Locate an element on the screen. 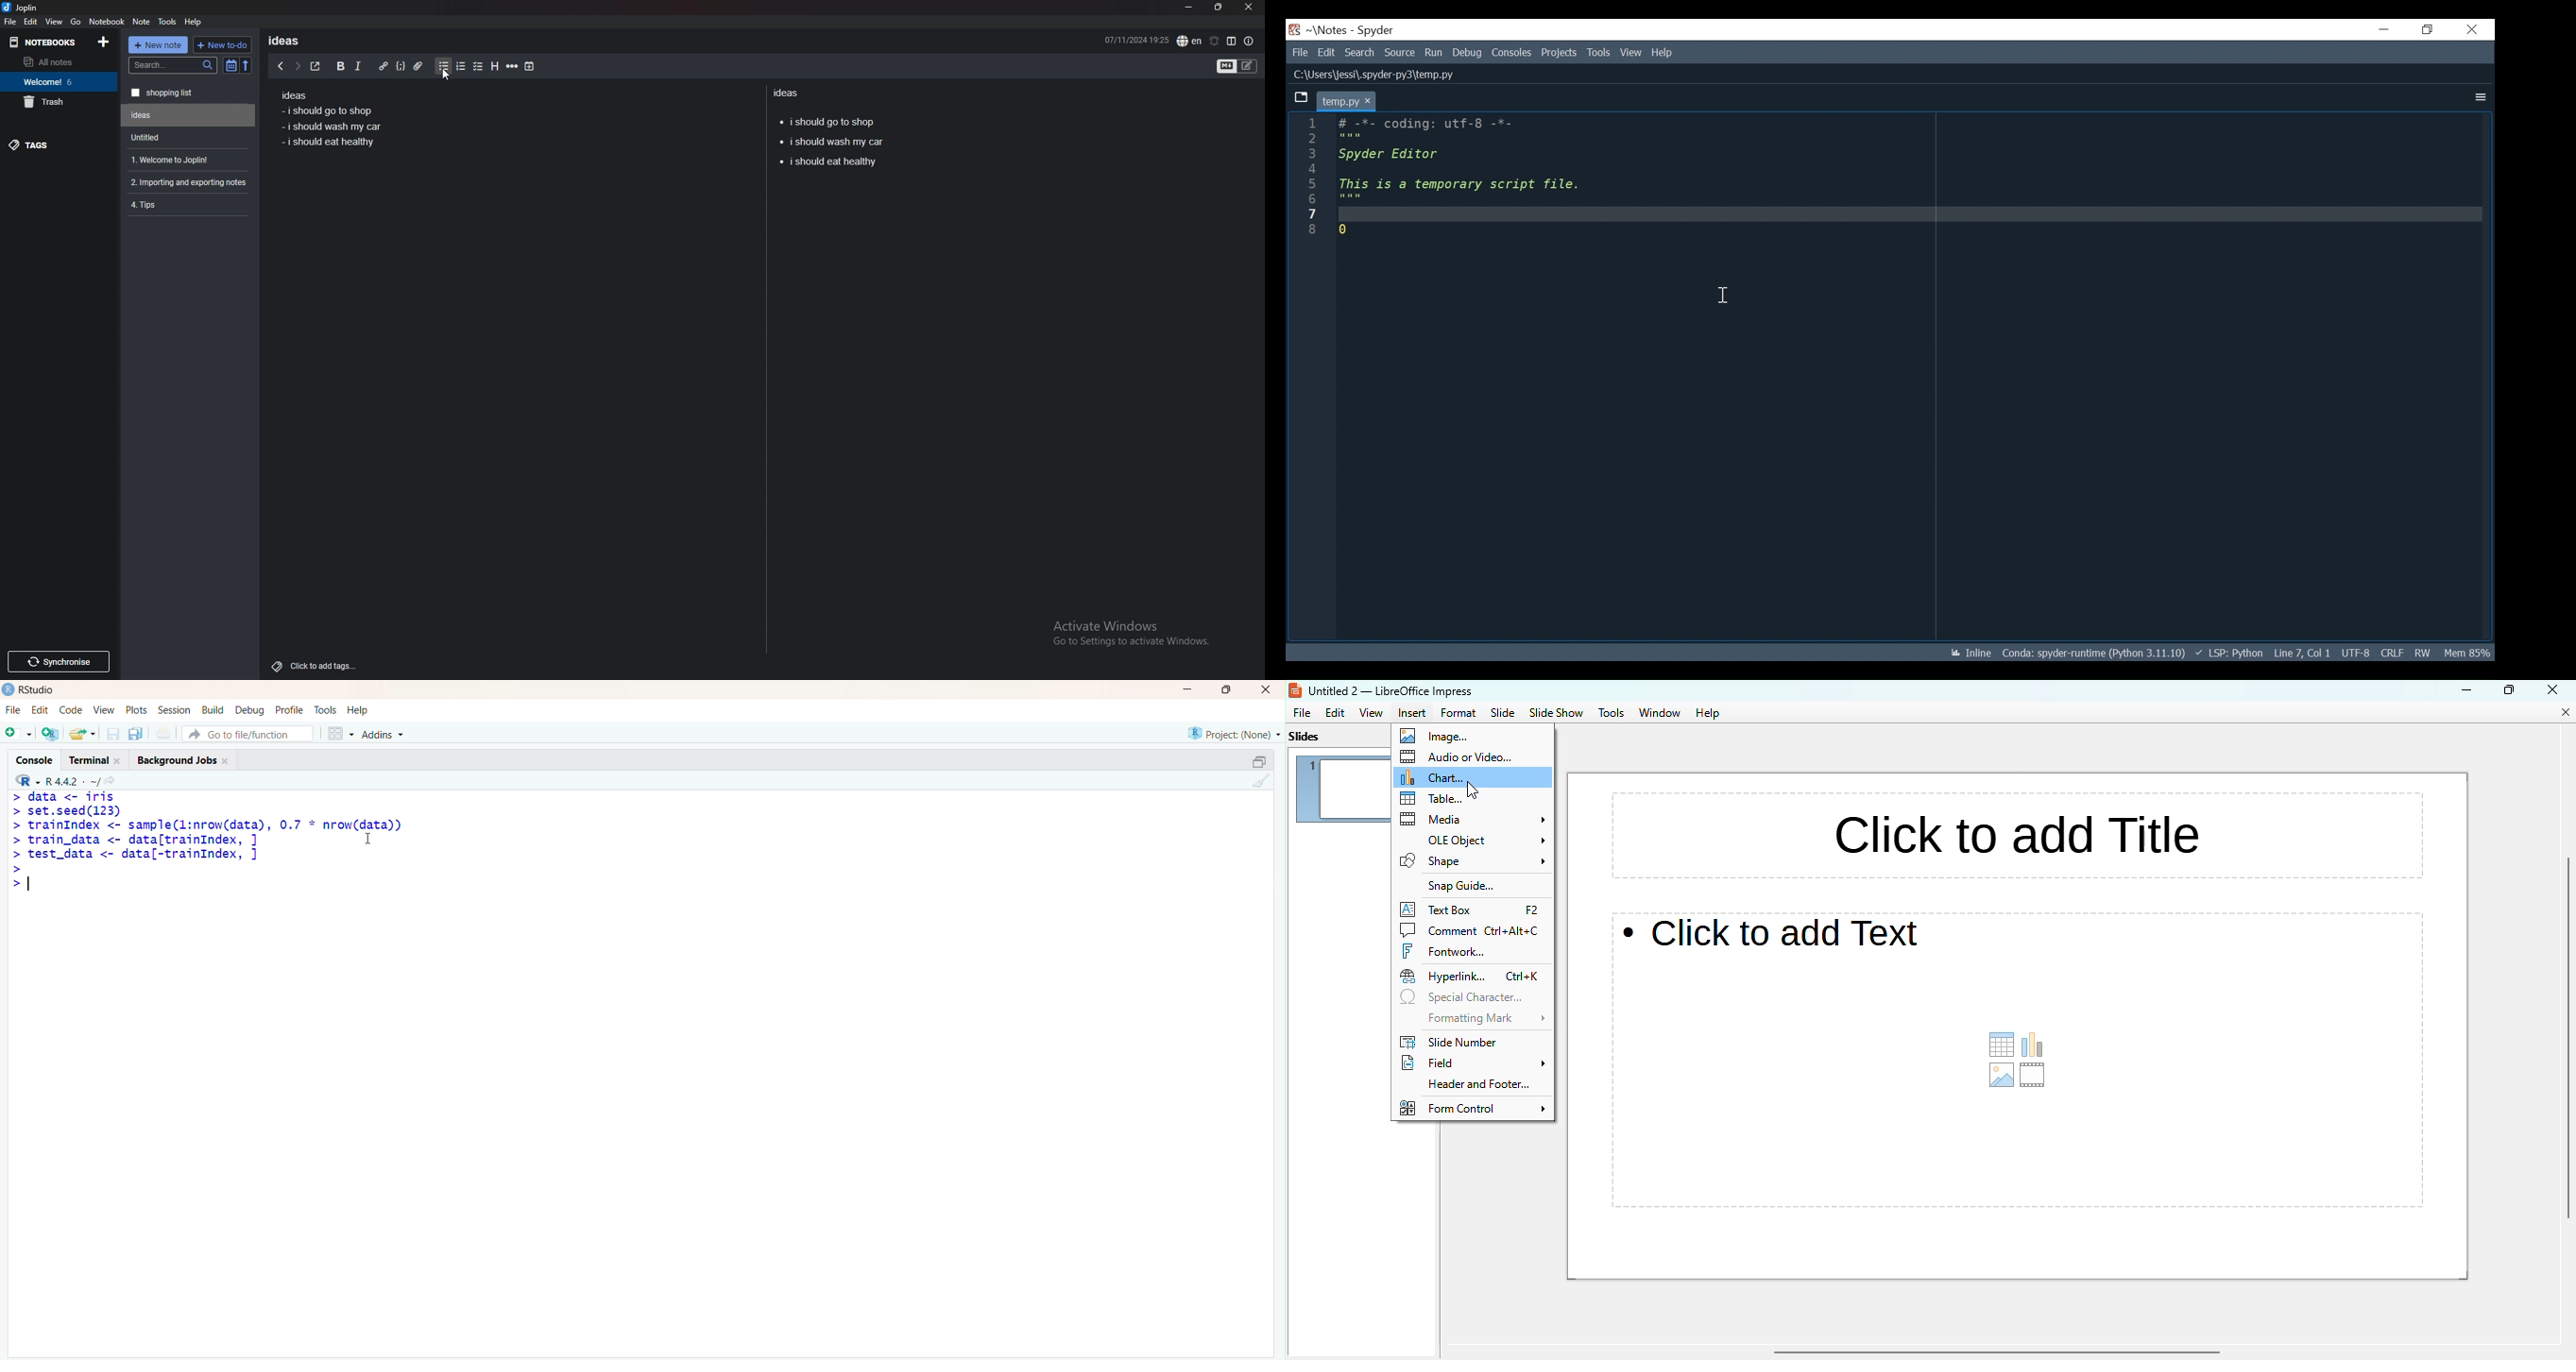 This screenshot has width=2576, height=1372. ideas is located at coordinates (289, 40).